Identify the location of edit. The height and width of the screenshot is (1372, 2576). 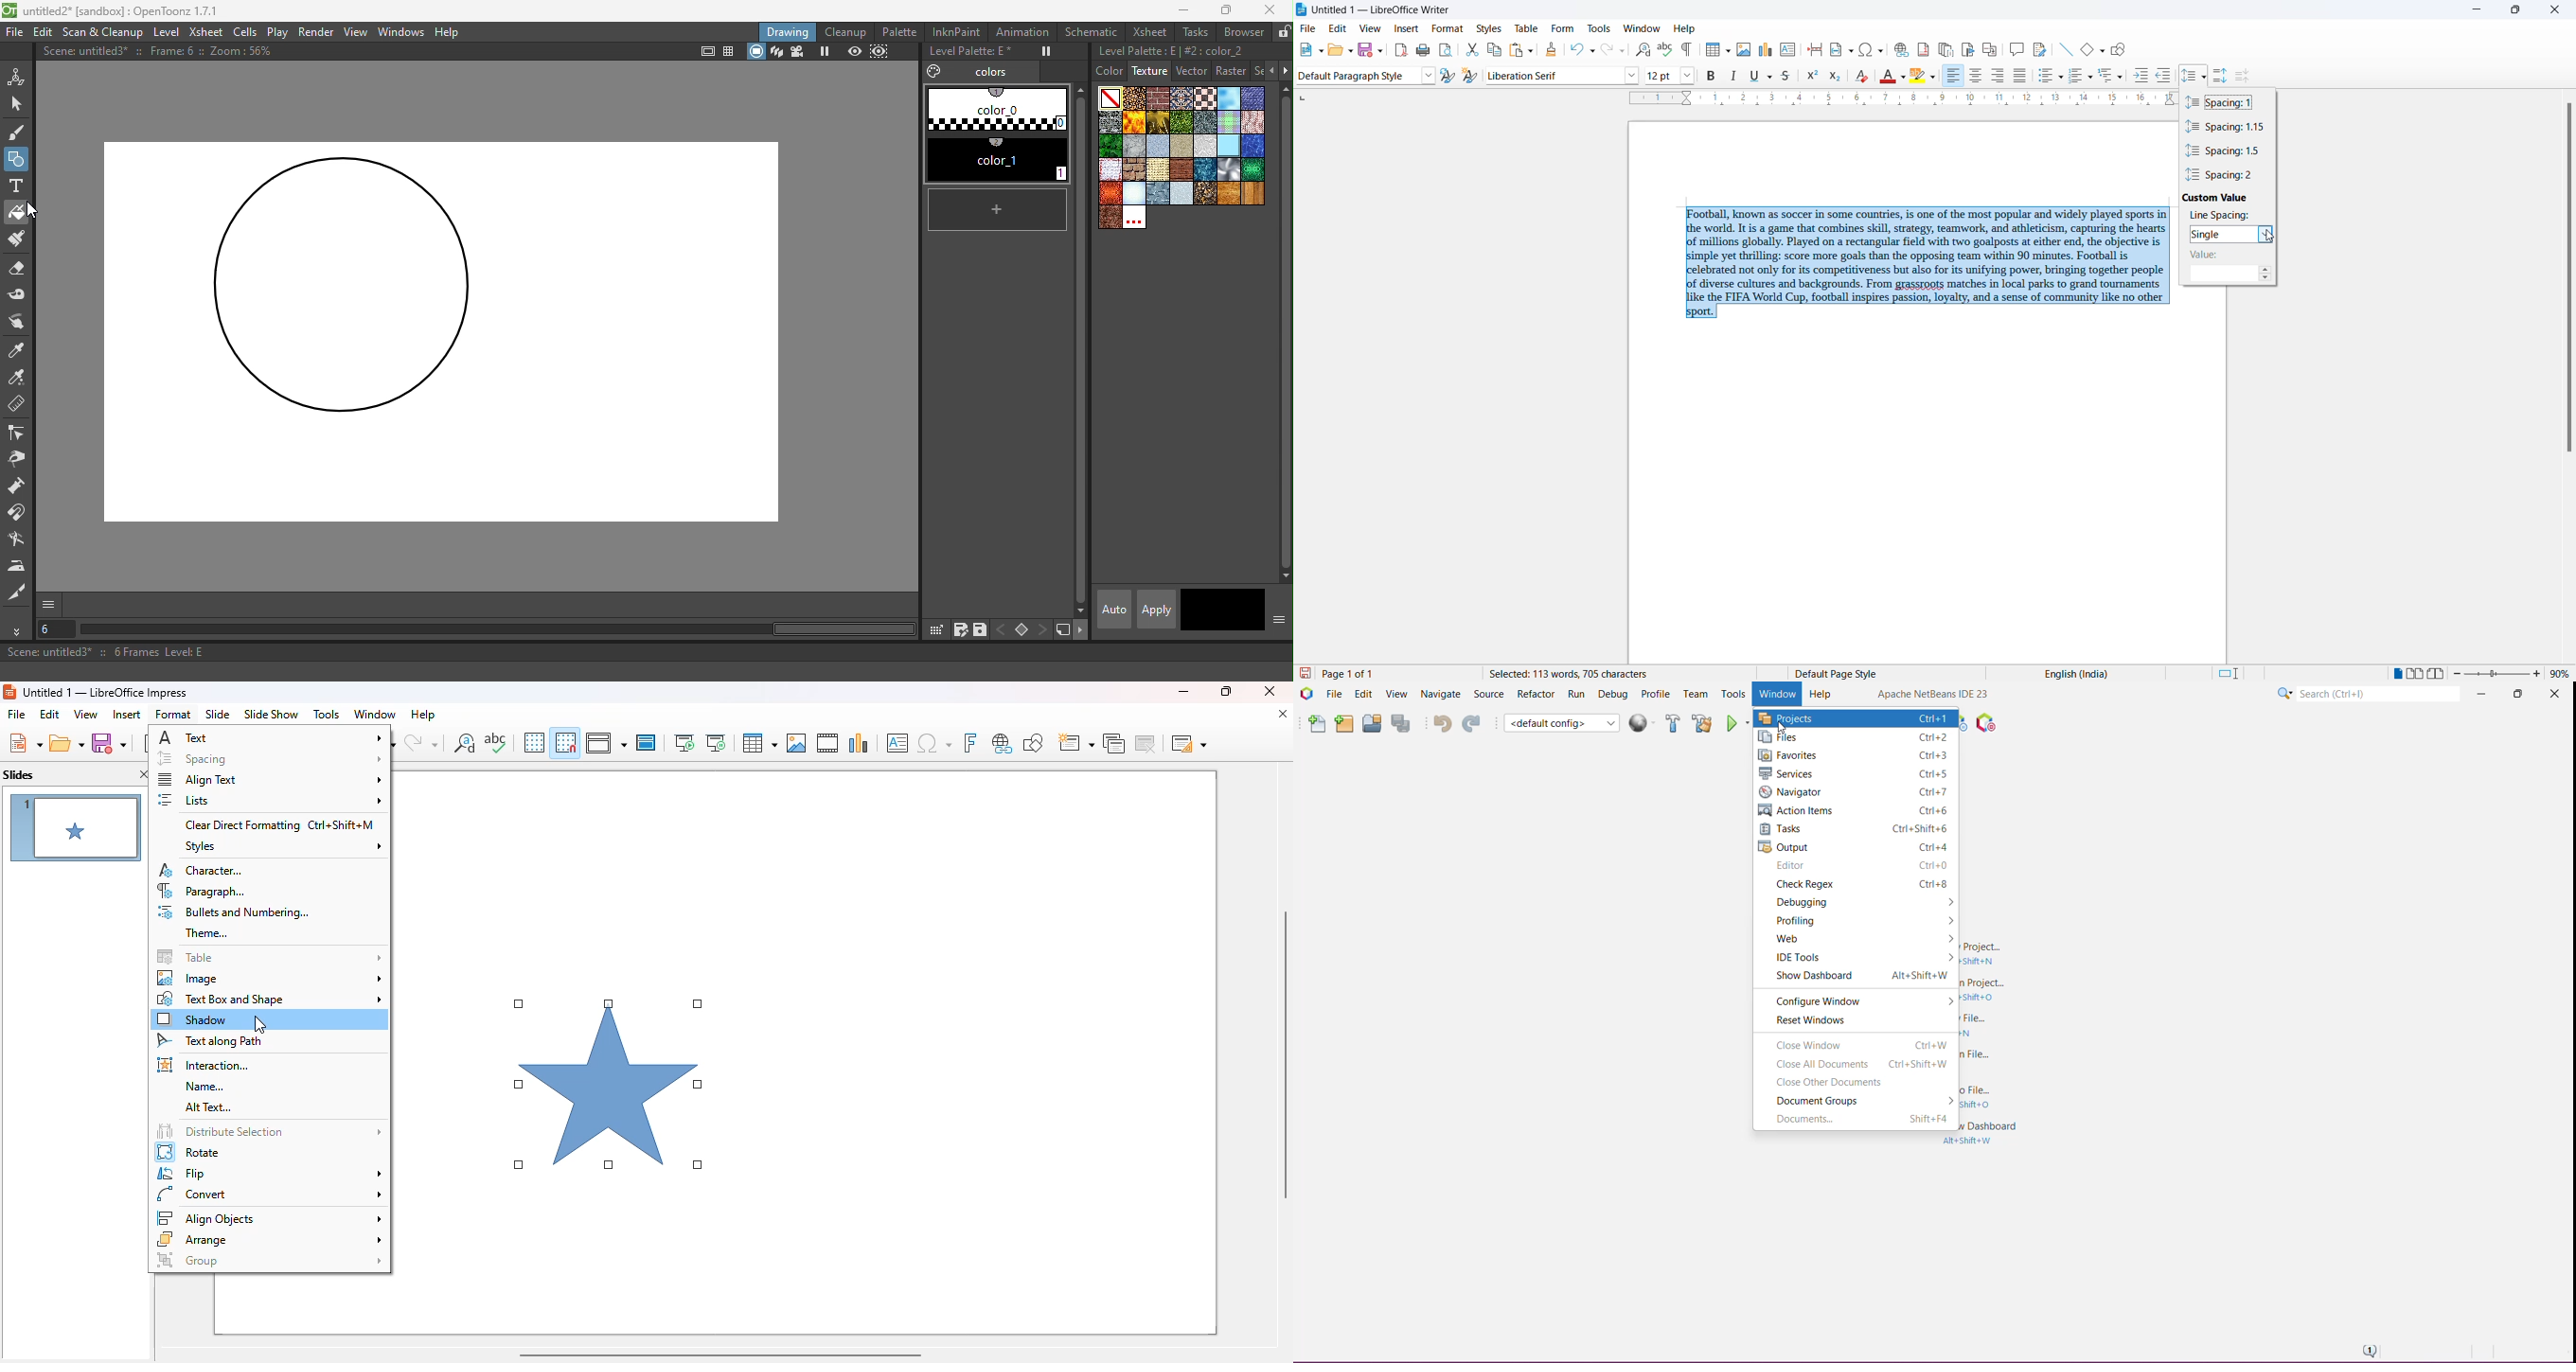
(49, 714).